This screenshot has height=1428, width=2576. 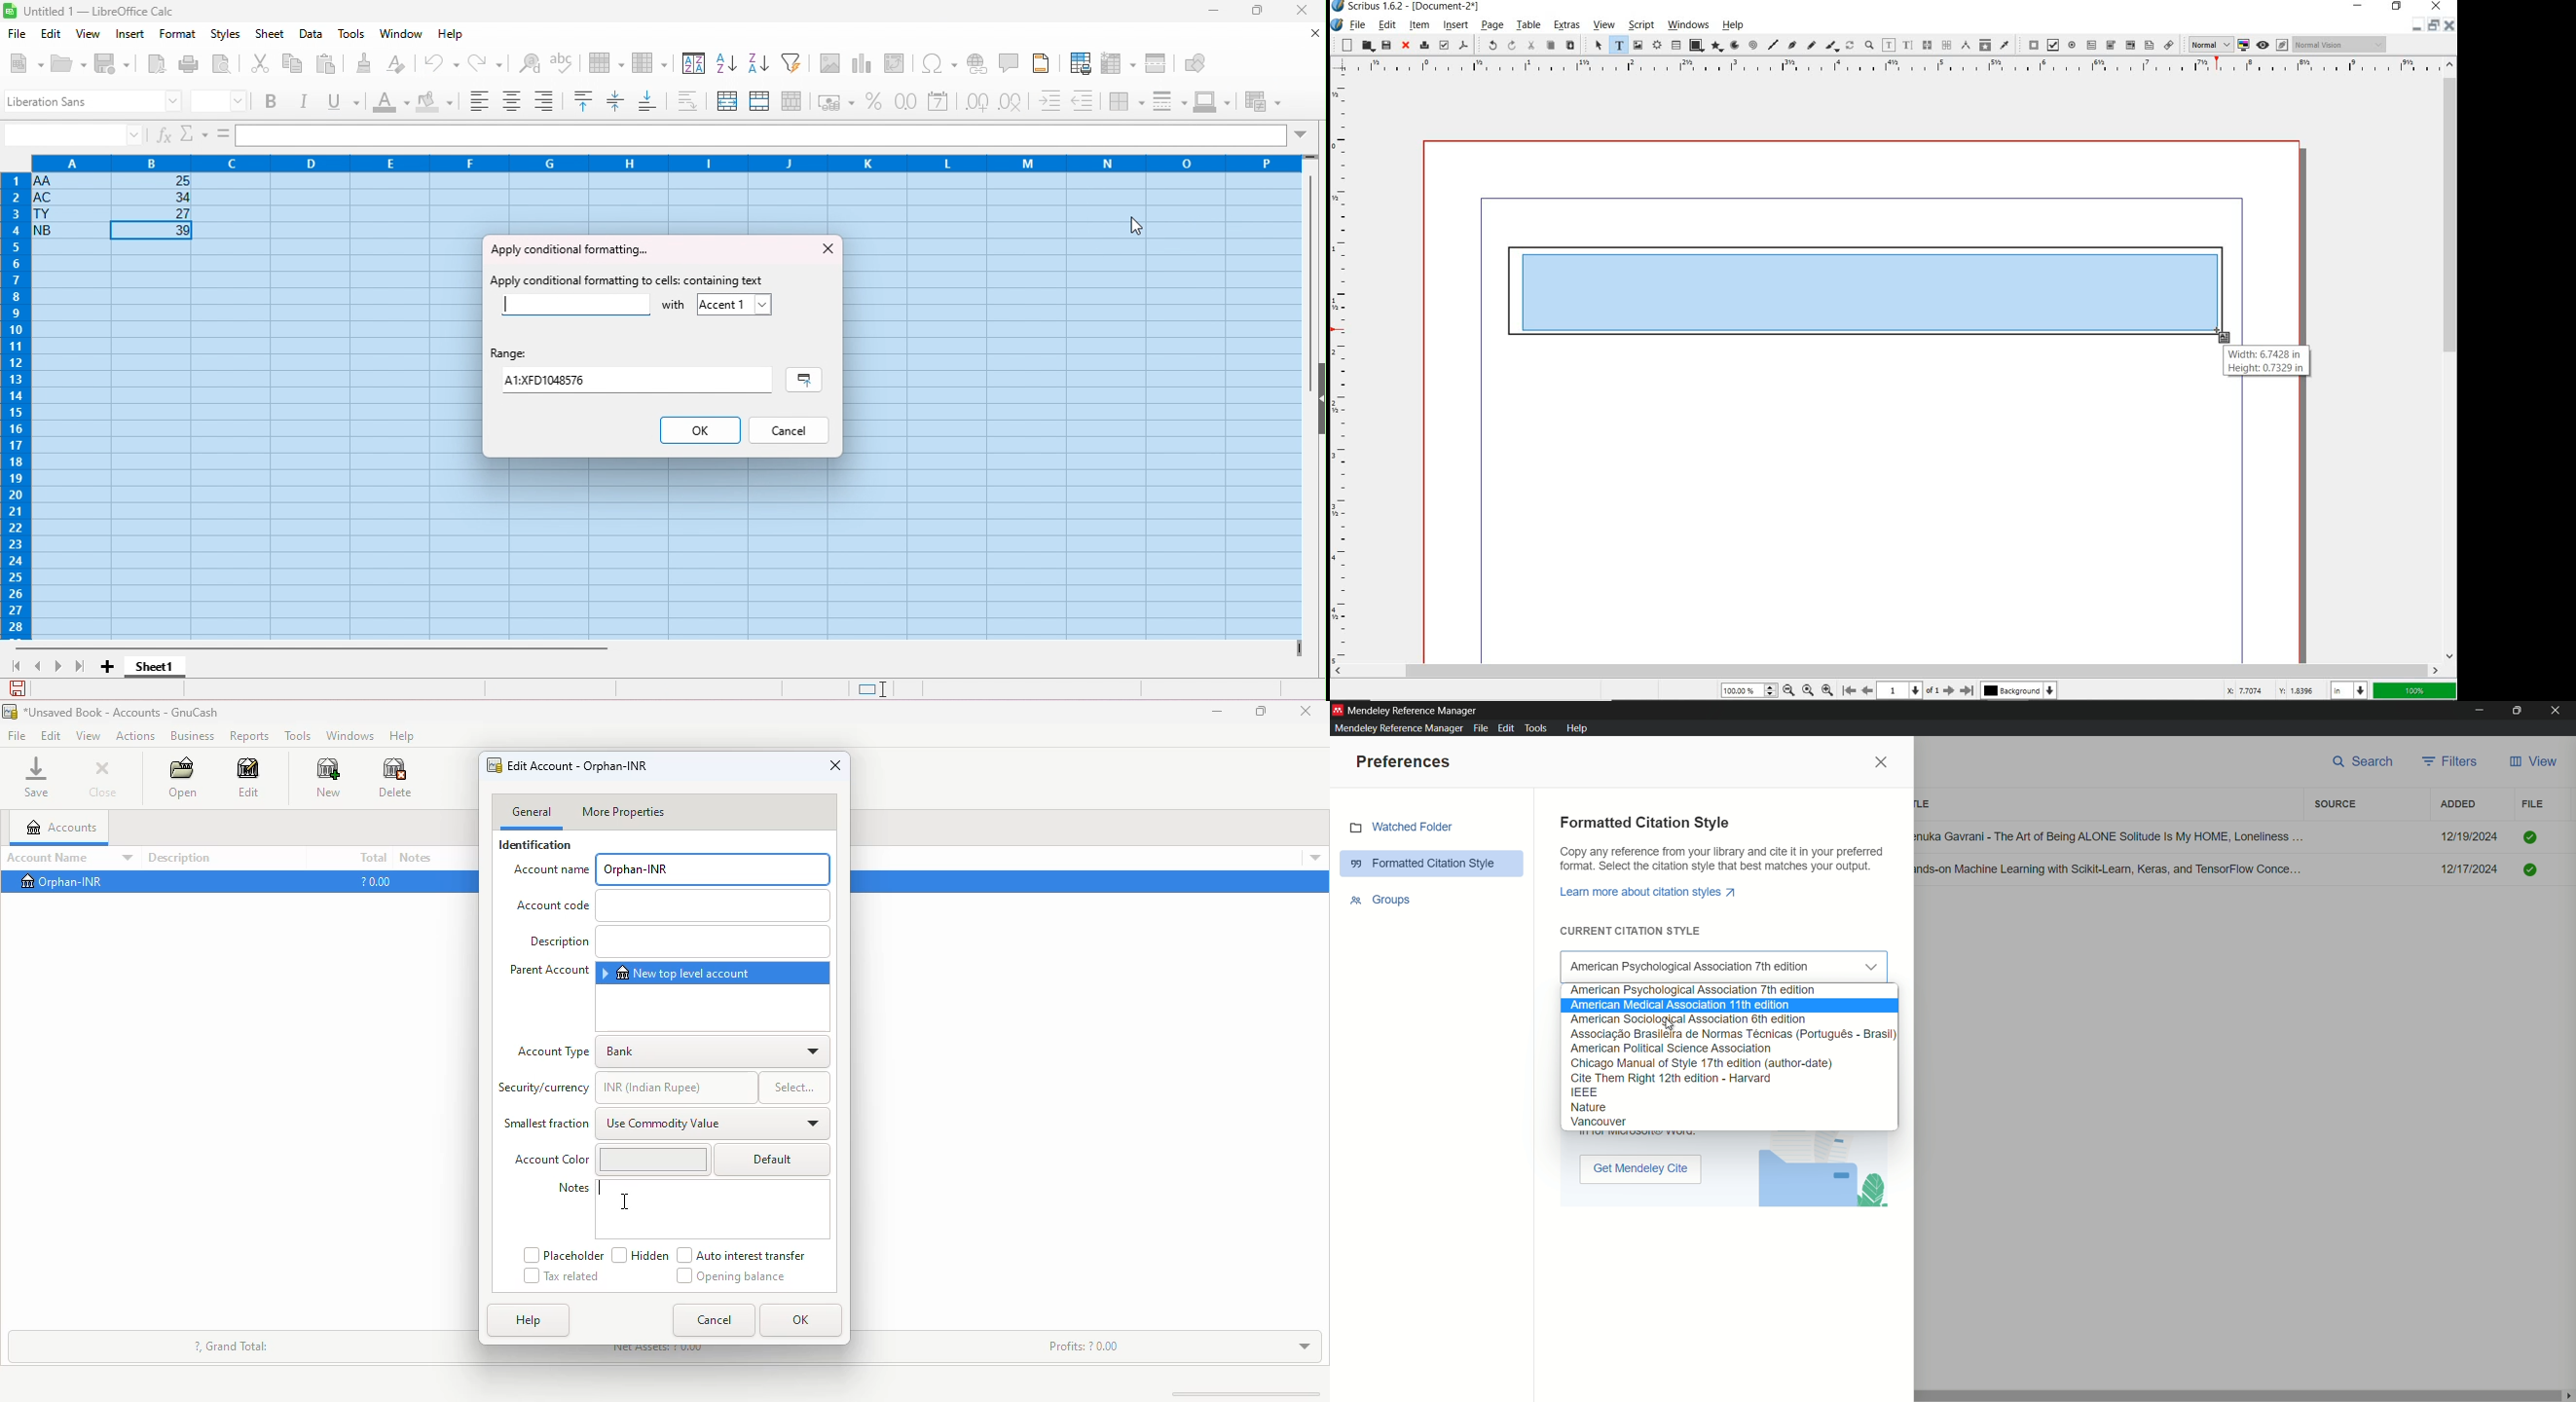 I want to click on drag to view next columns, so click(x=1298, y=647).